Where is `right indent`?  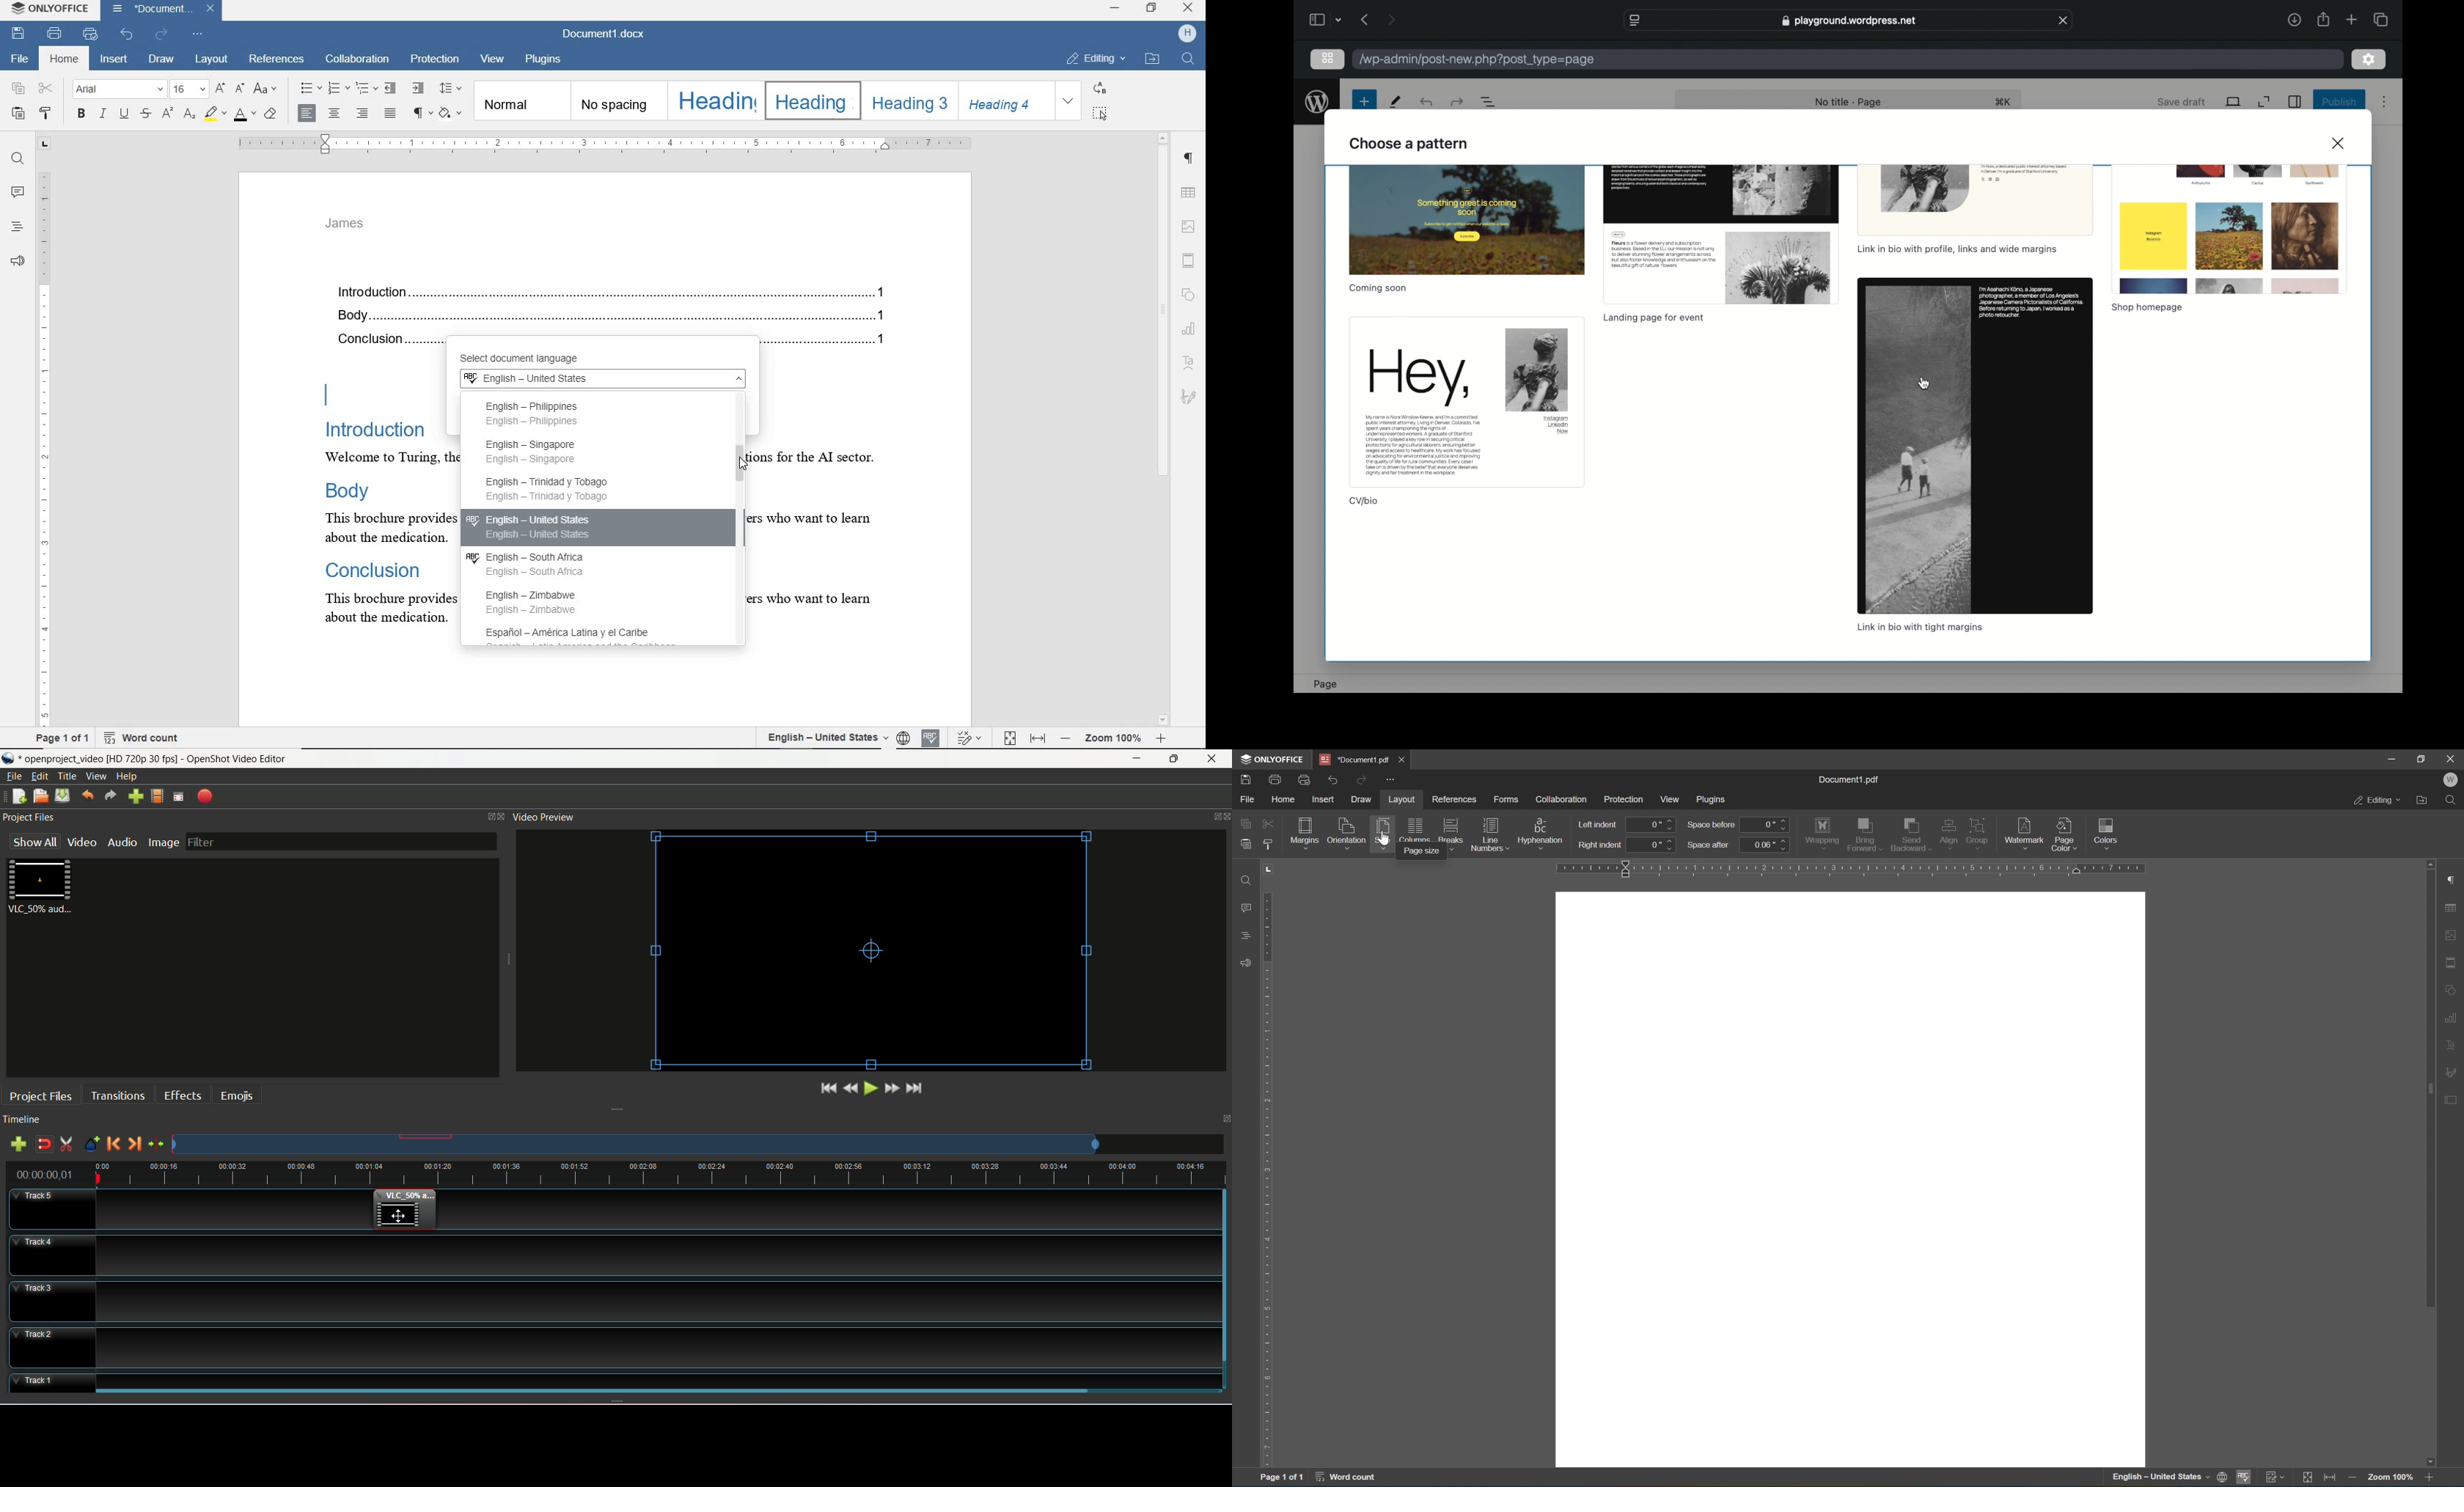
right indent is located at coordinates (1599, 846).